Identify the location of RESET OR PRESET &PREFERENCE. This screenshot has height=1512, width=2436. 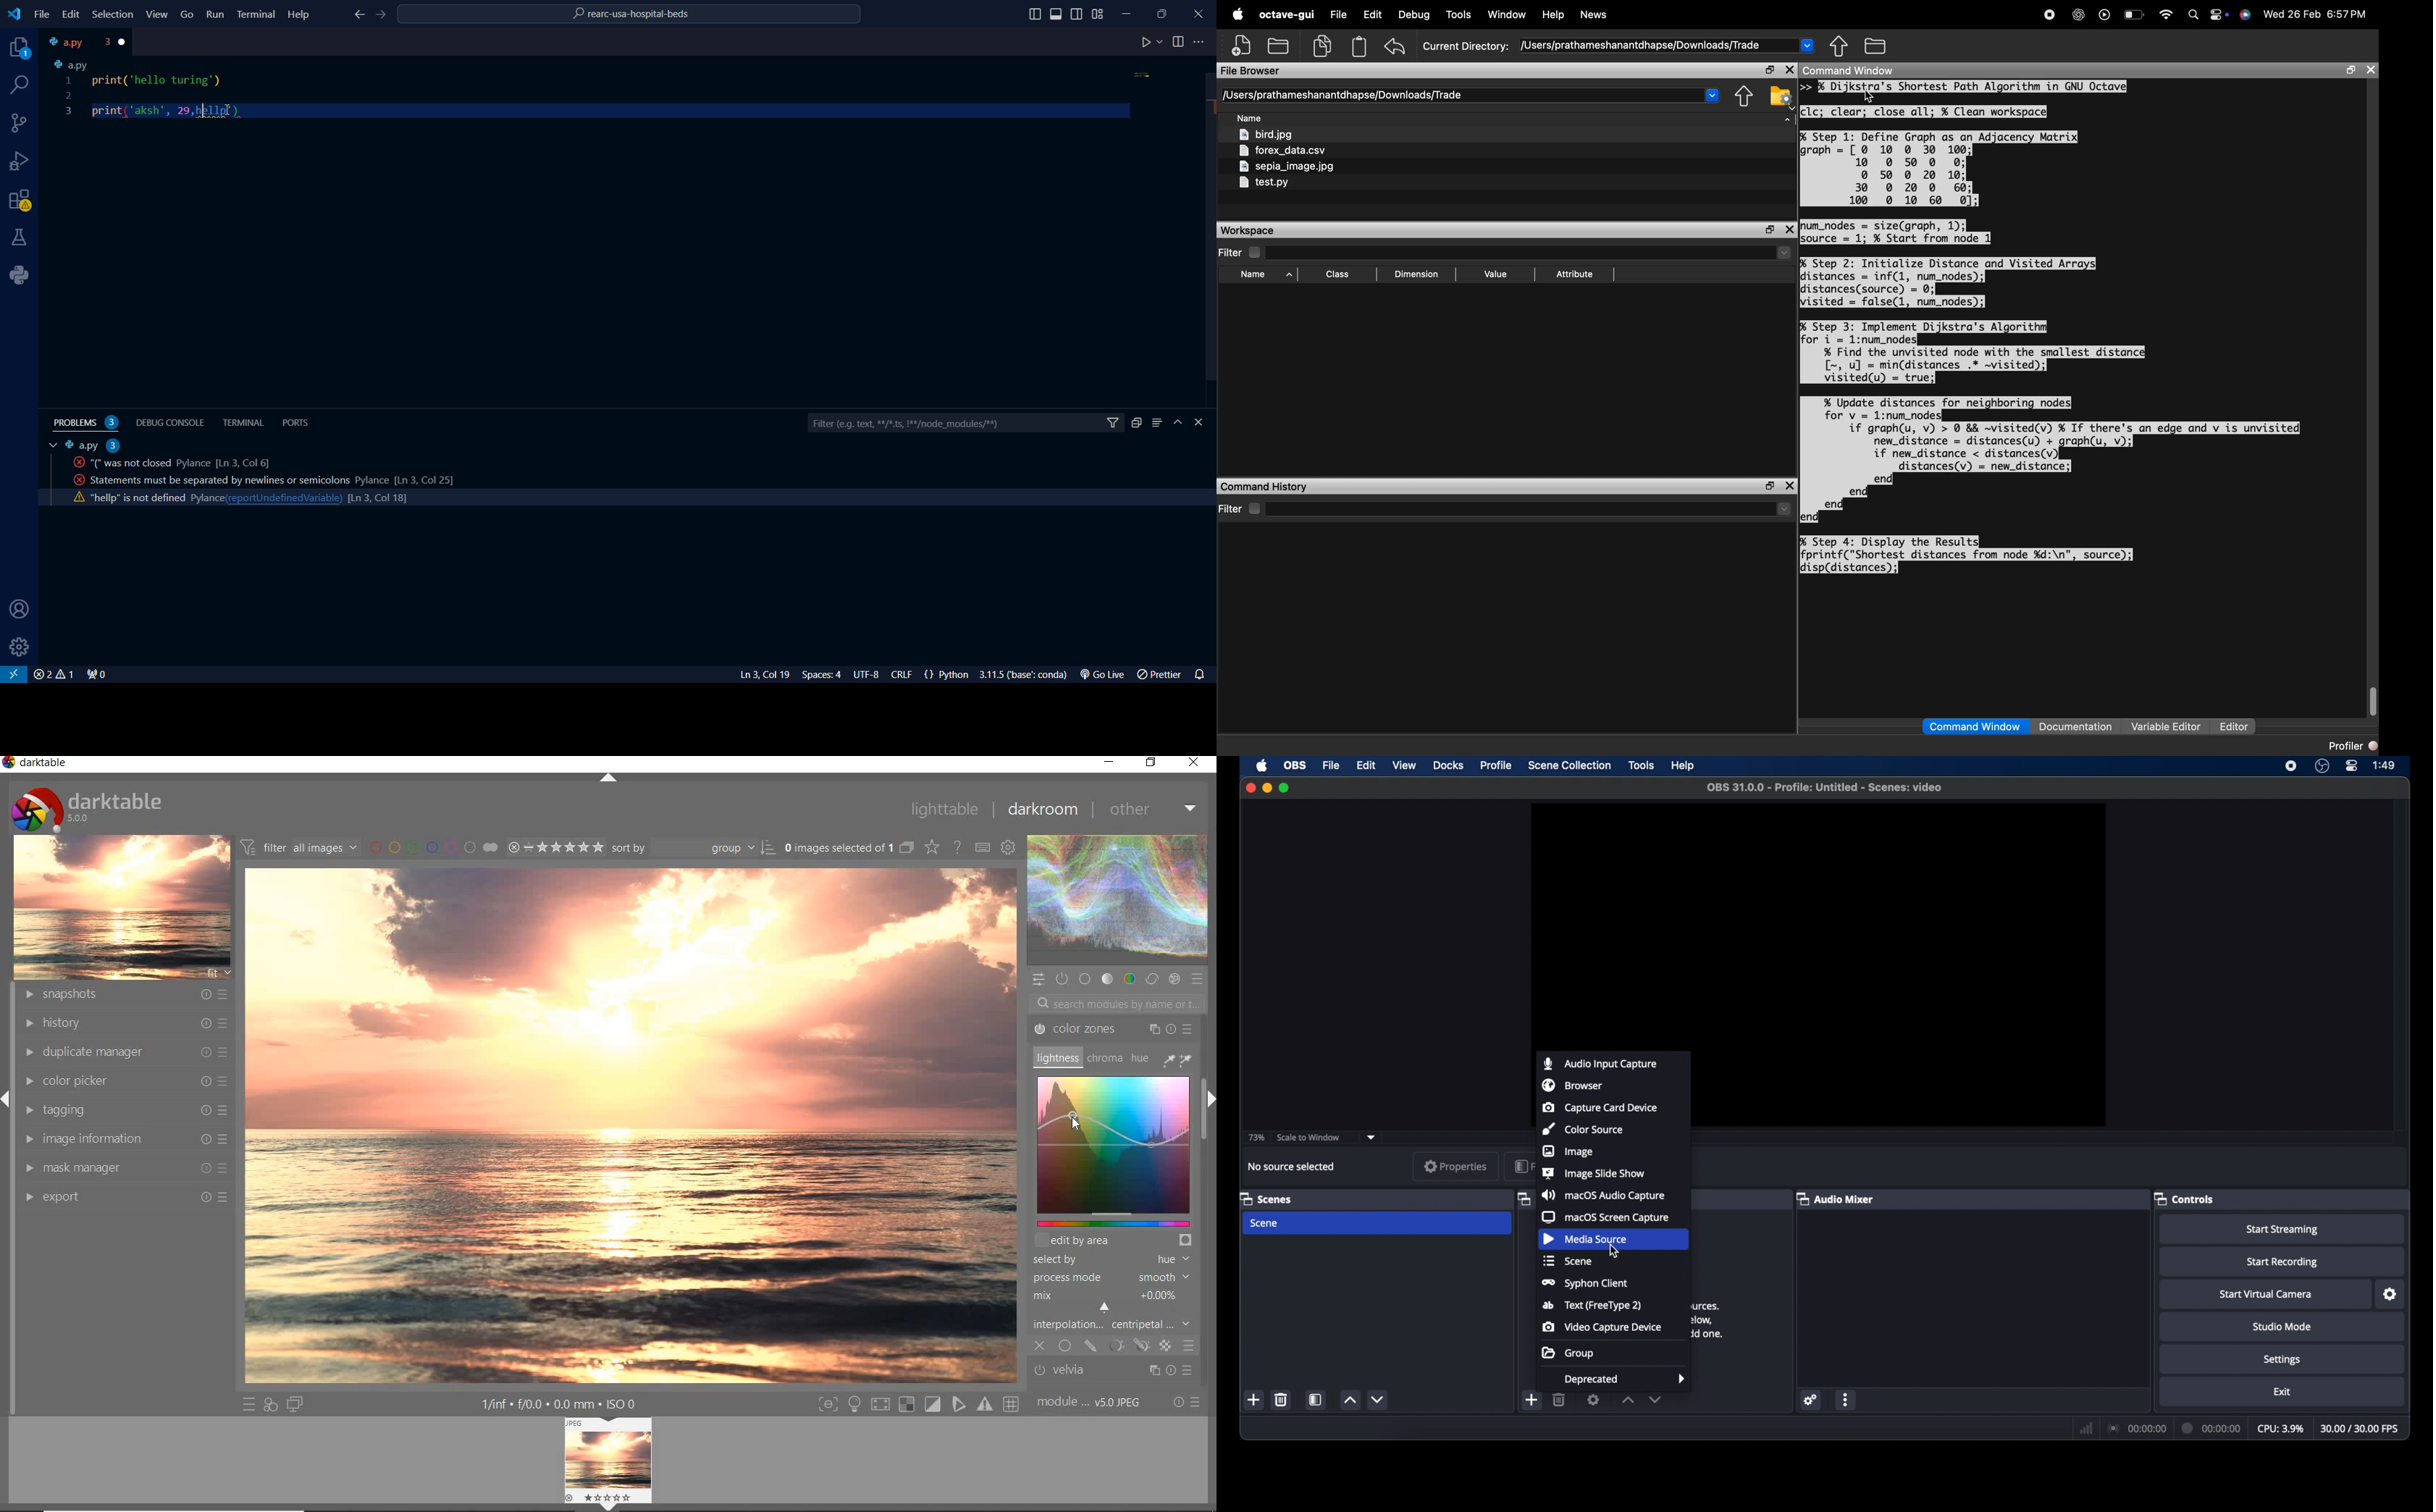
(1187, 1403).